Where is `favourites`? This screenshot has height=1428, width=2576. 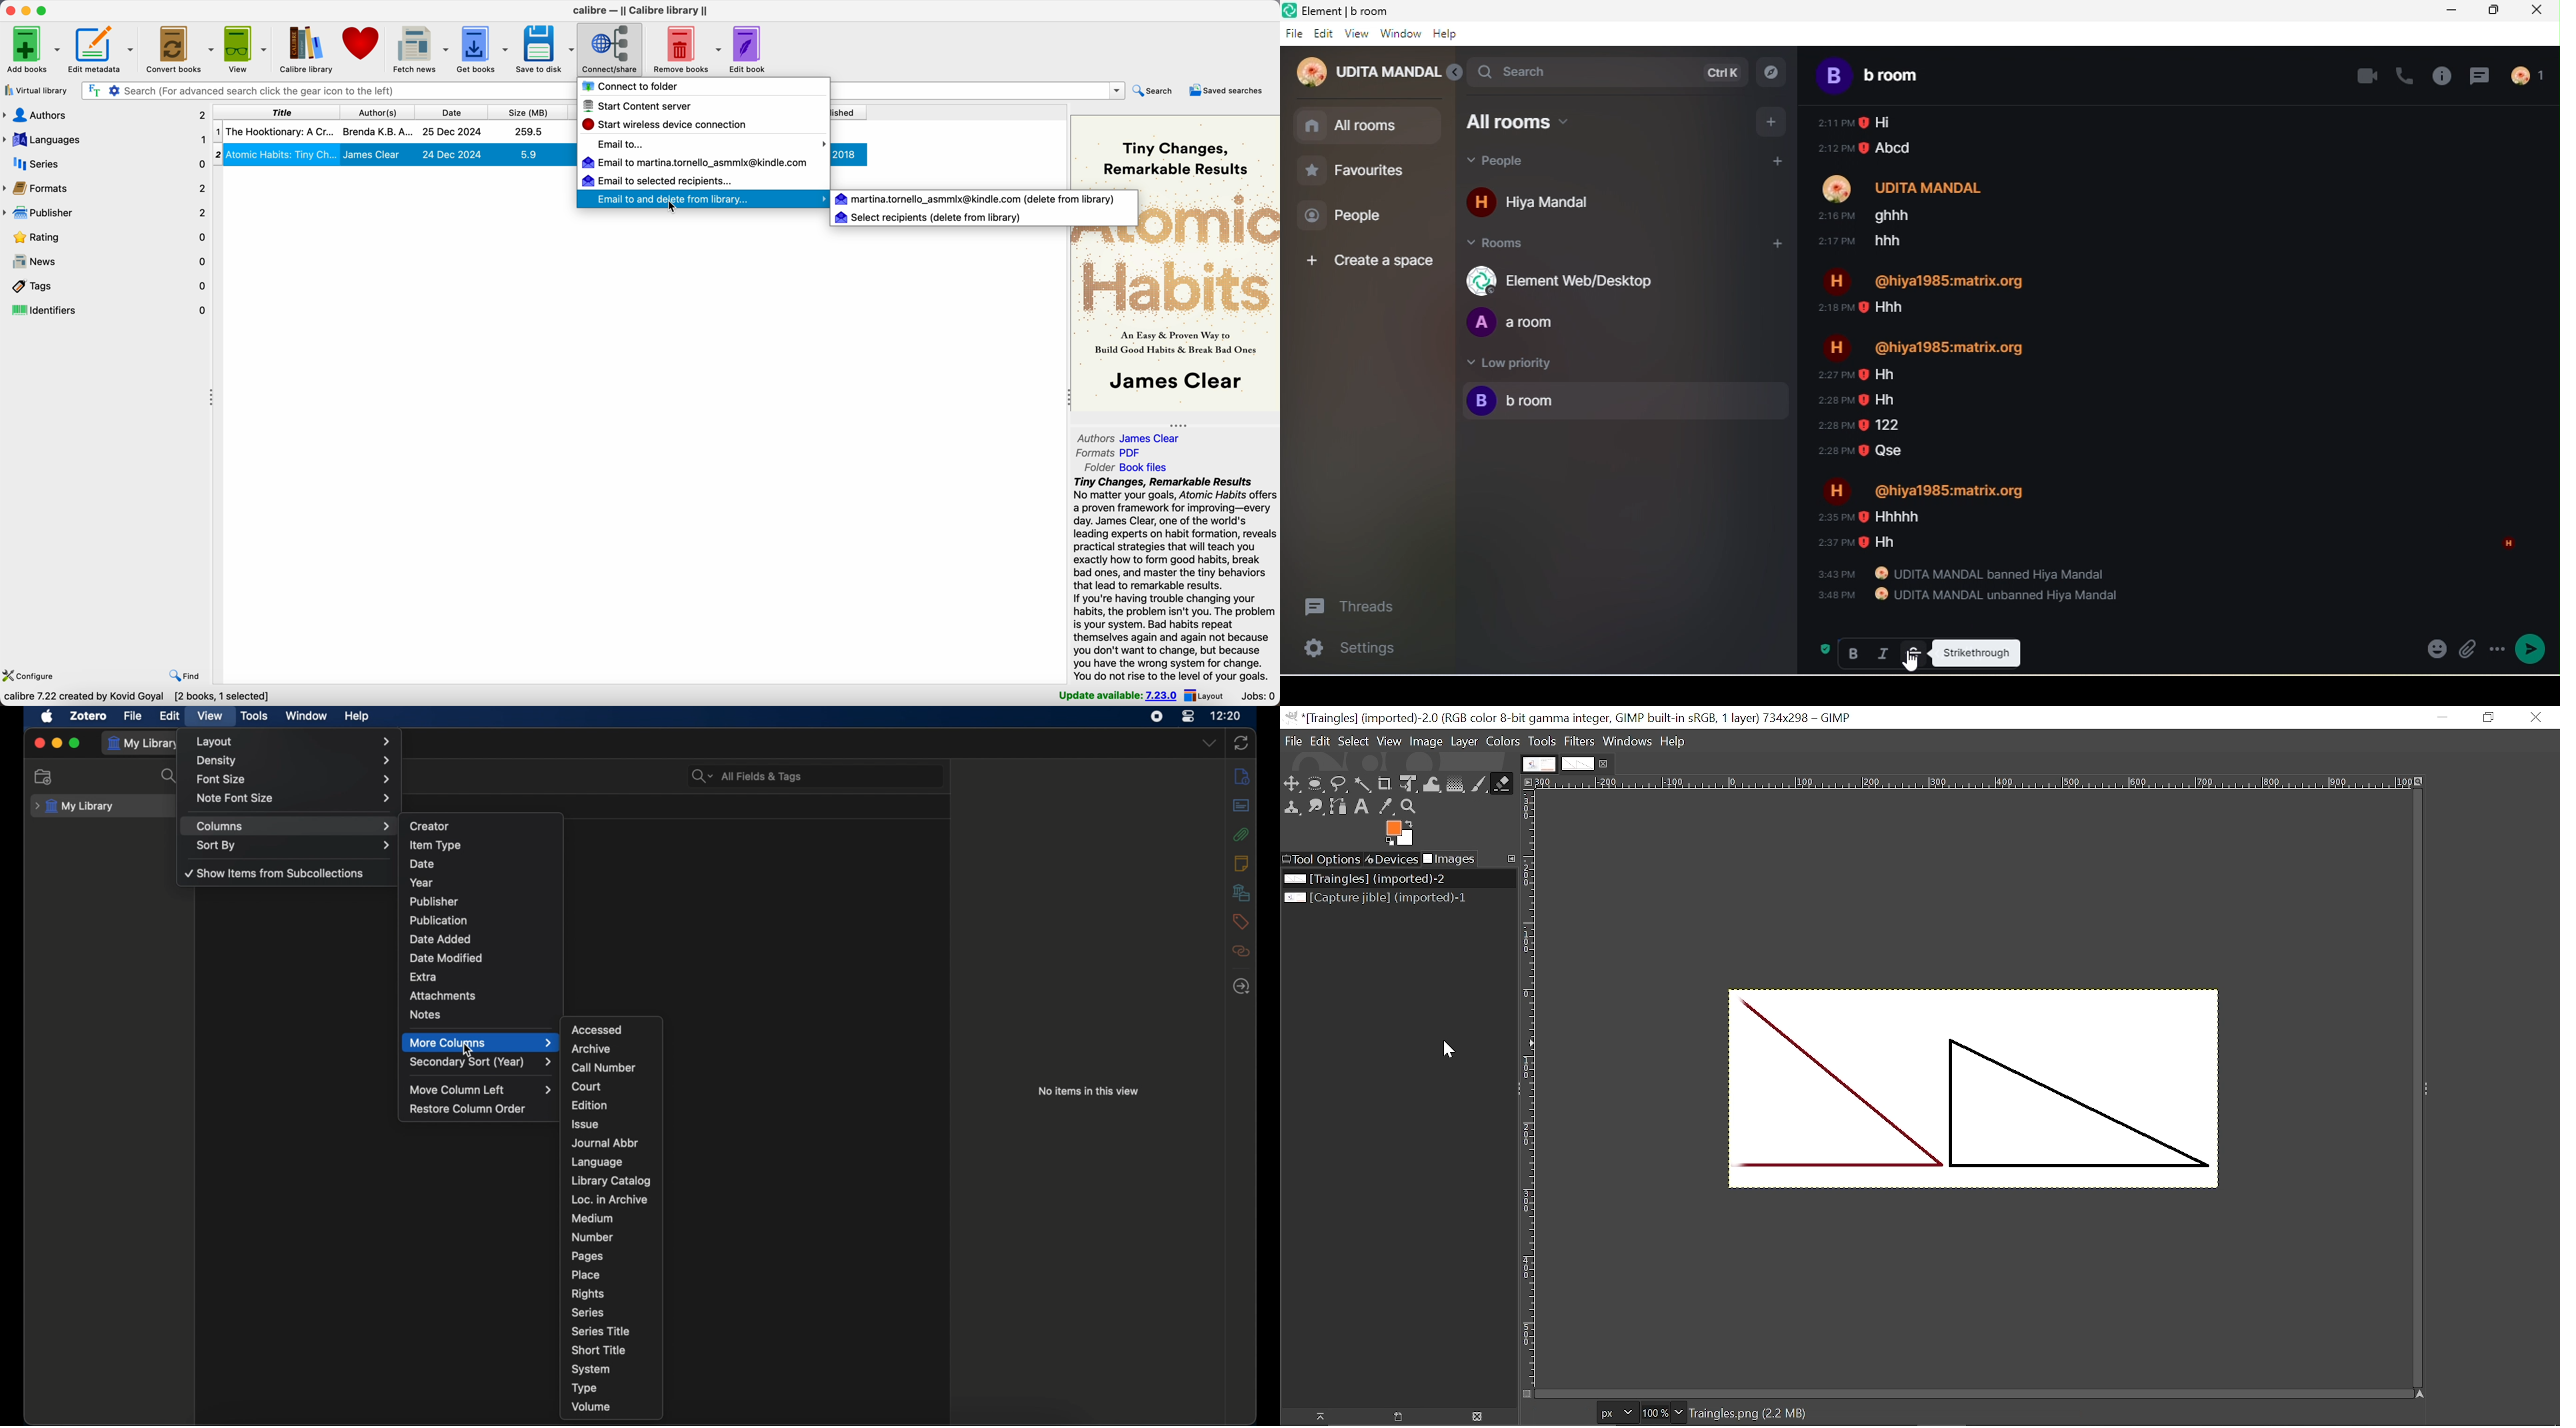
favourites is located at coordinates (1365, 171).